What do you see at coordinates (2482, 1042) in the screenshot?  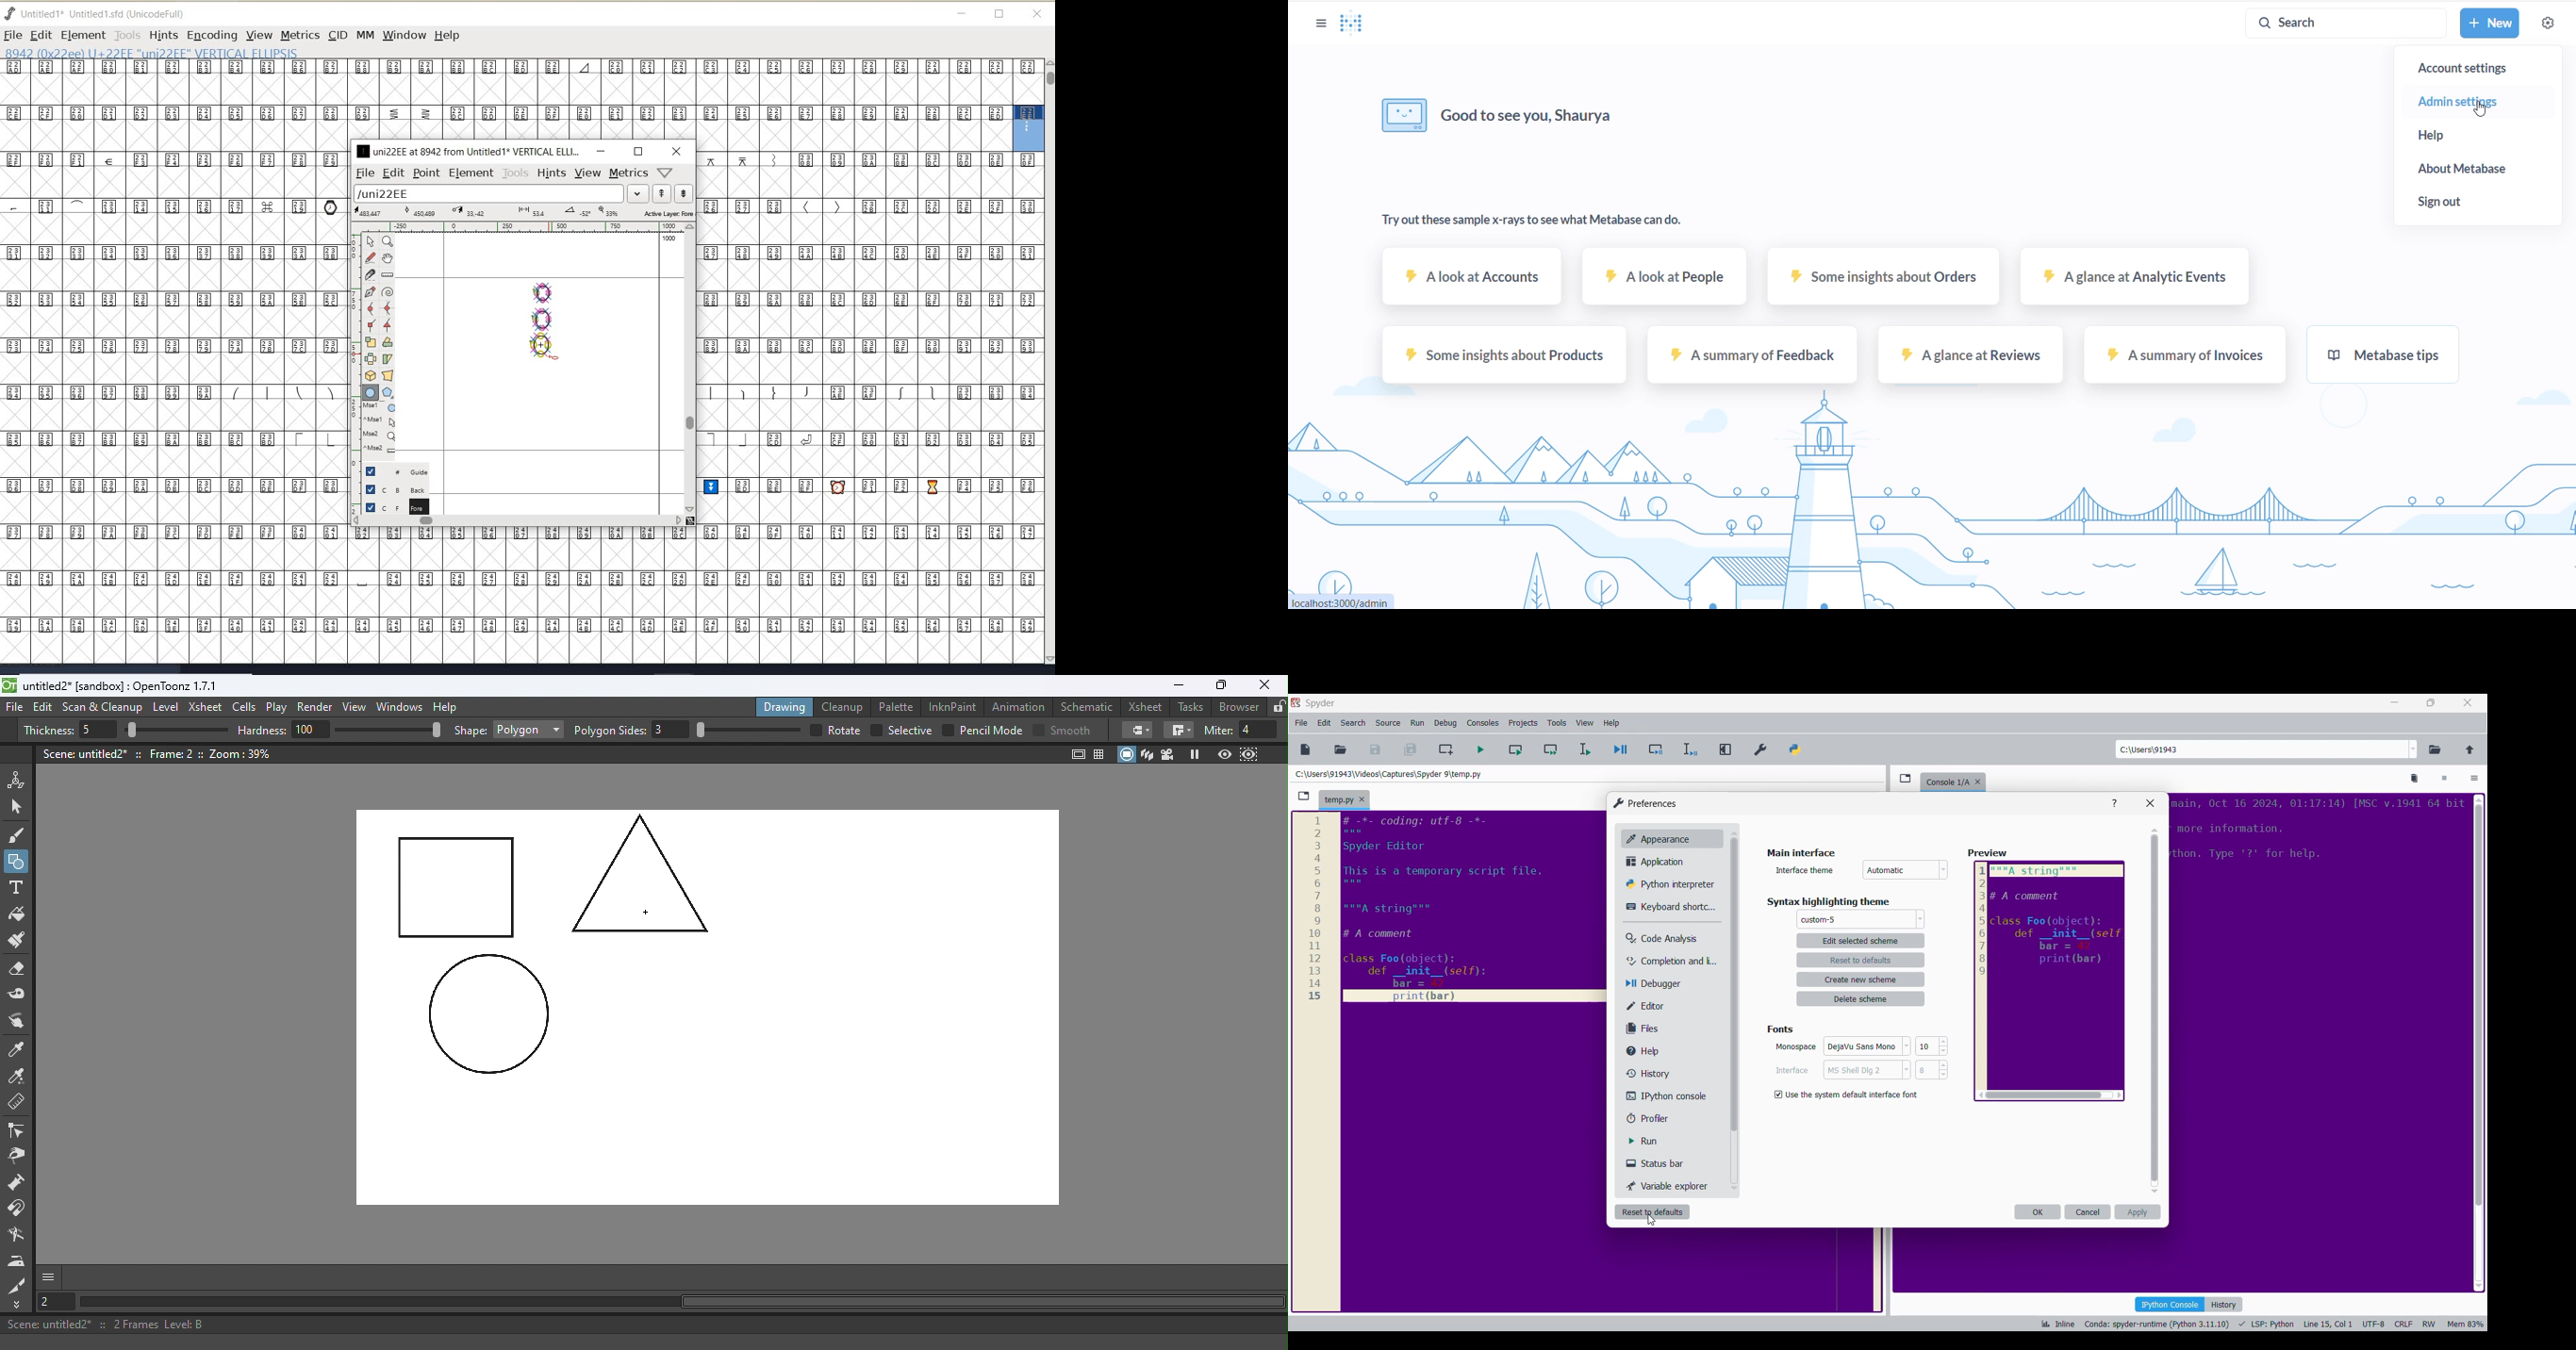 I see `scrollbar` at bounding box center [2482, 1042].